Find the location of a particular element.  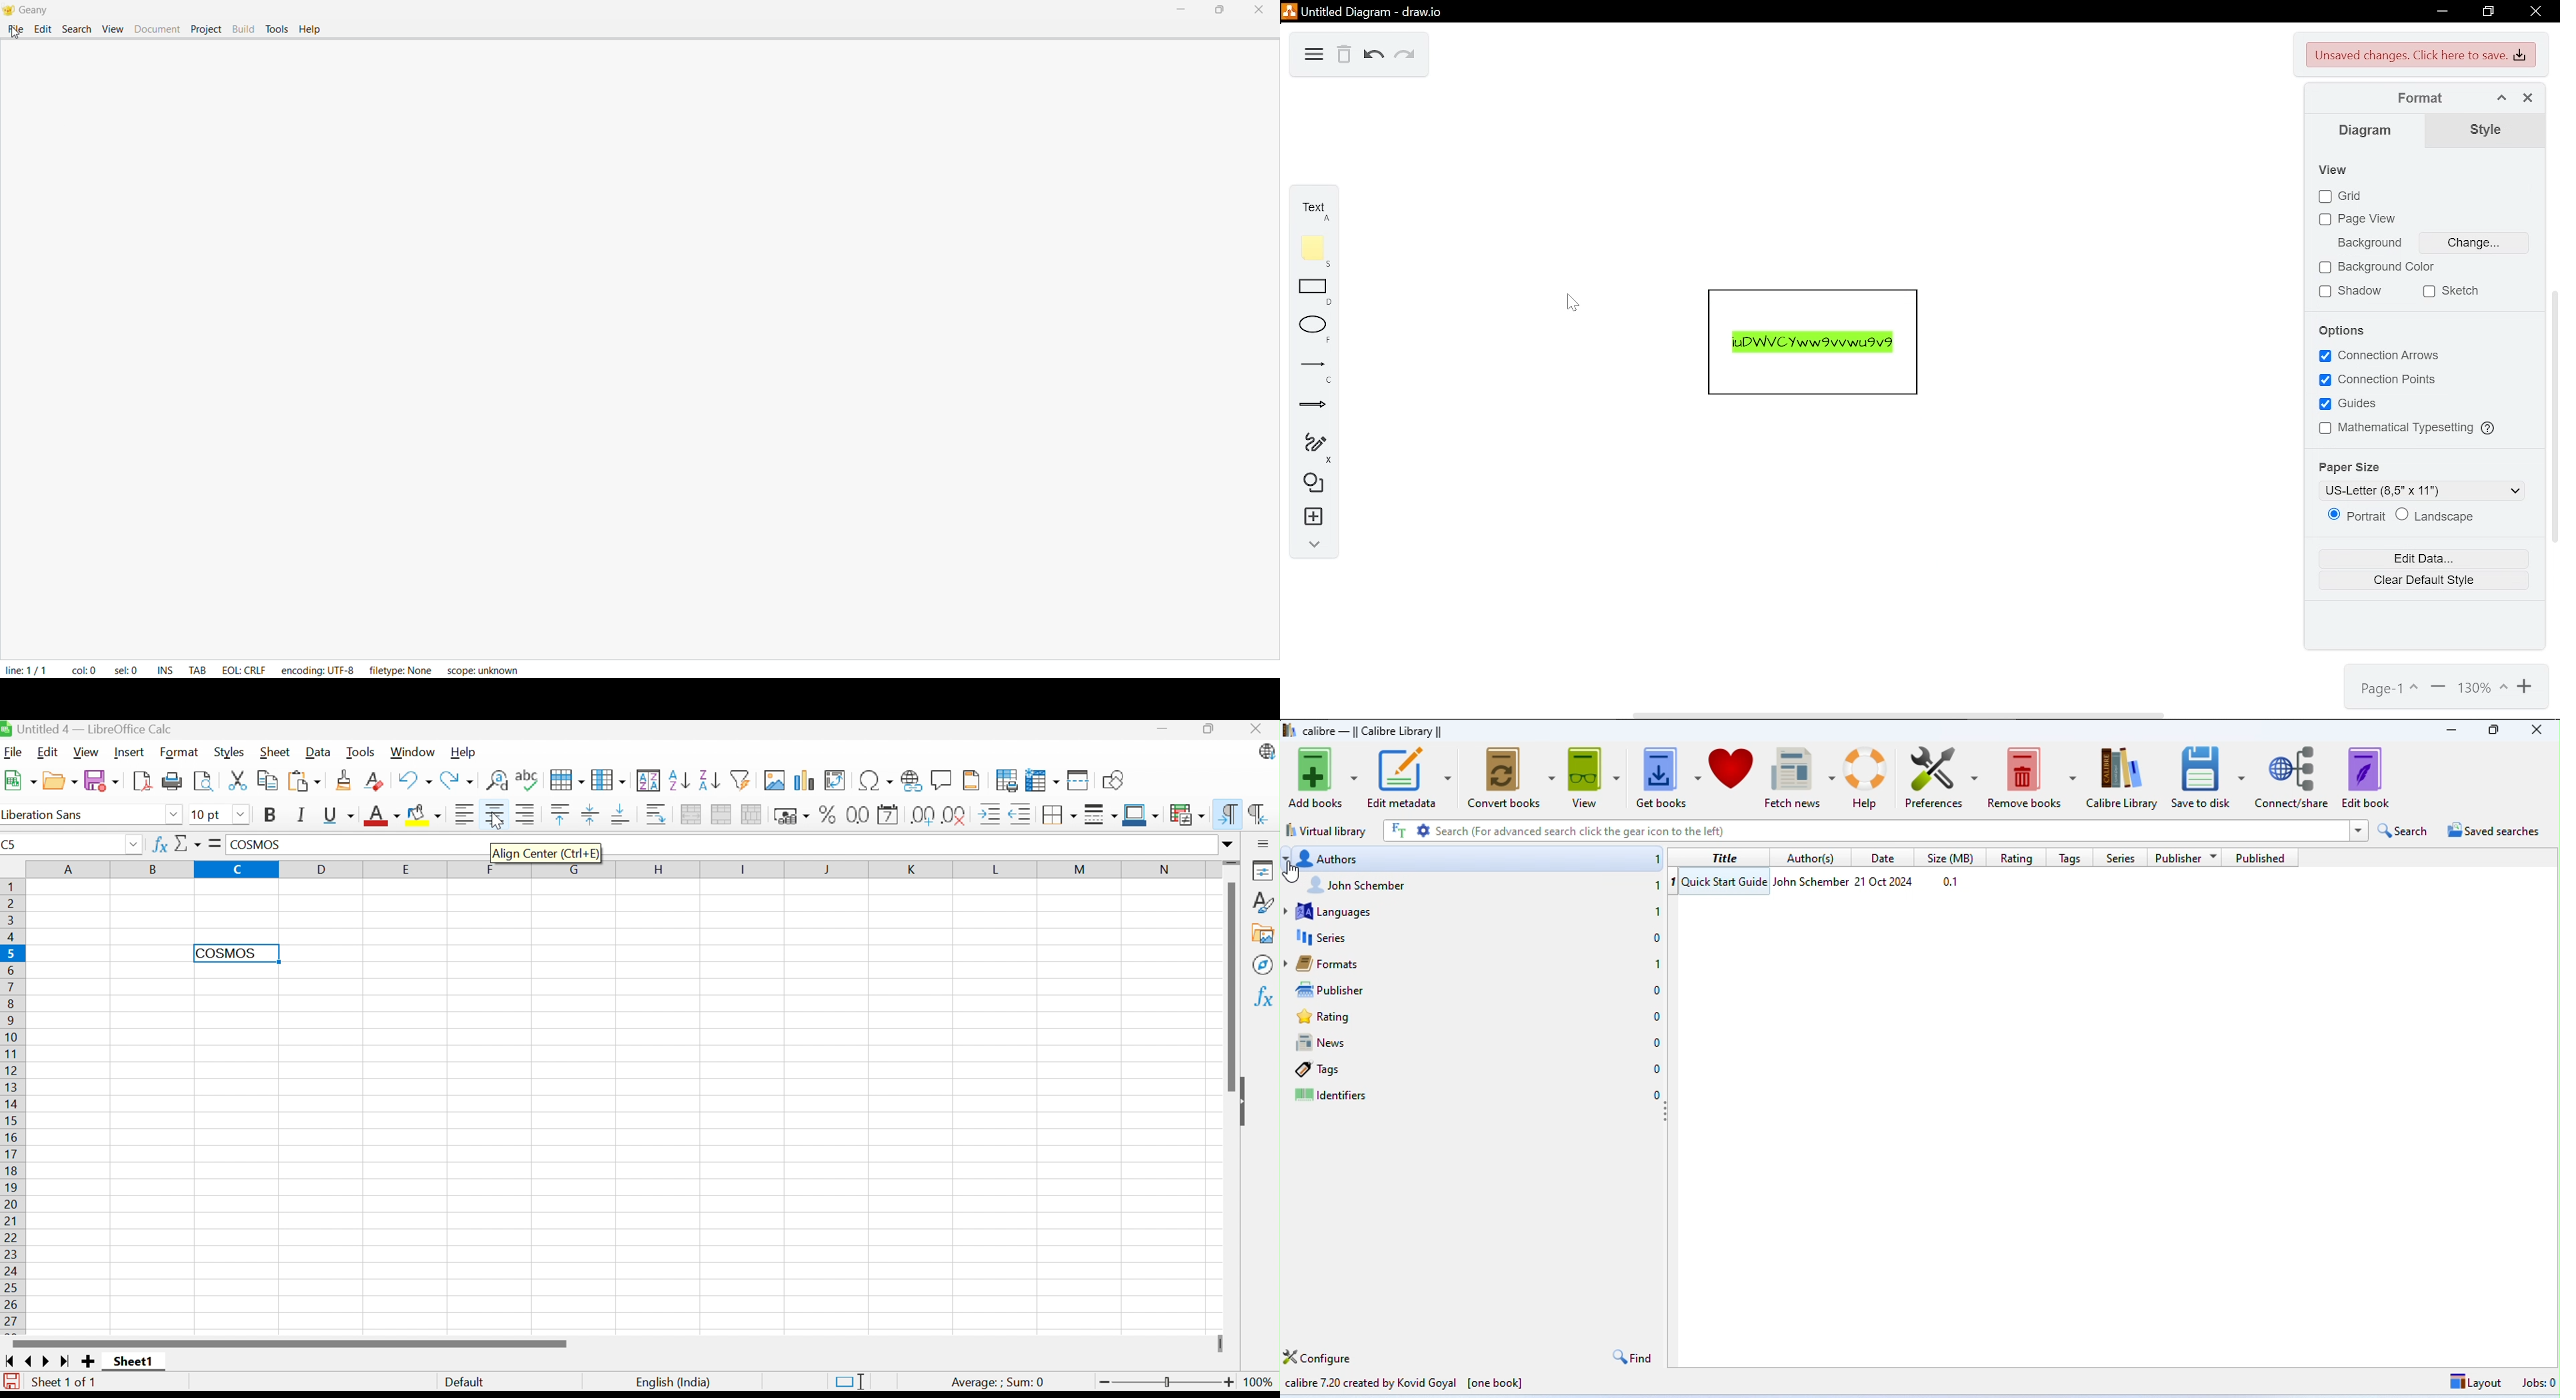

Align Center (Ctrl+E) is located at coordinates (546, 852).